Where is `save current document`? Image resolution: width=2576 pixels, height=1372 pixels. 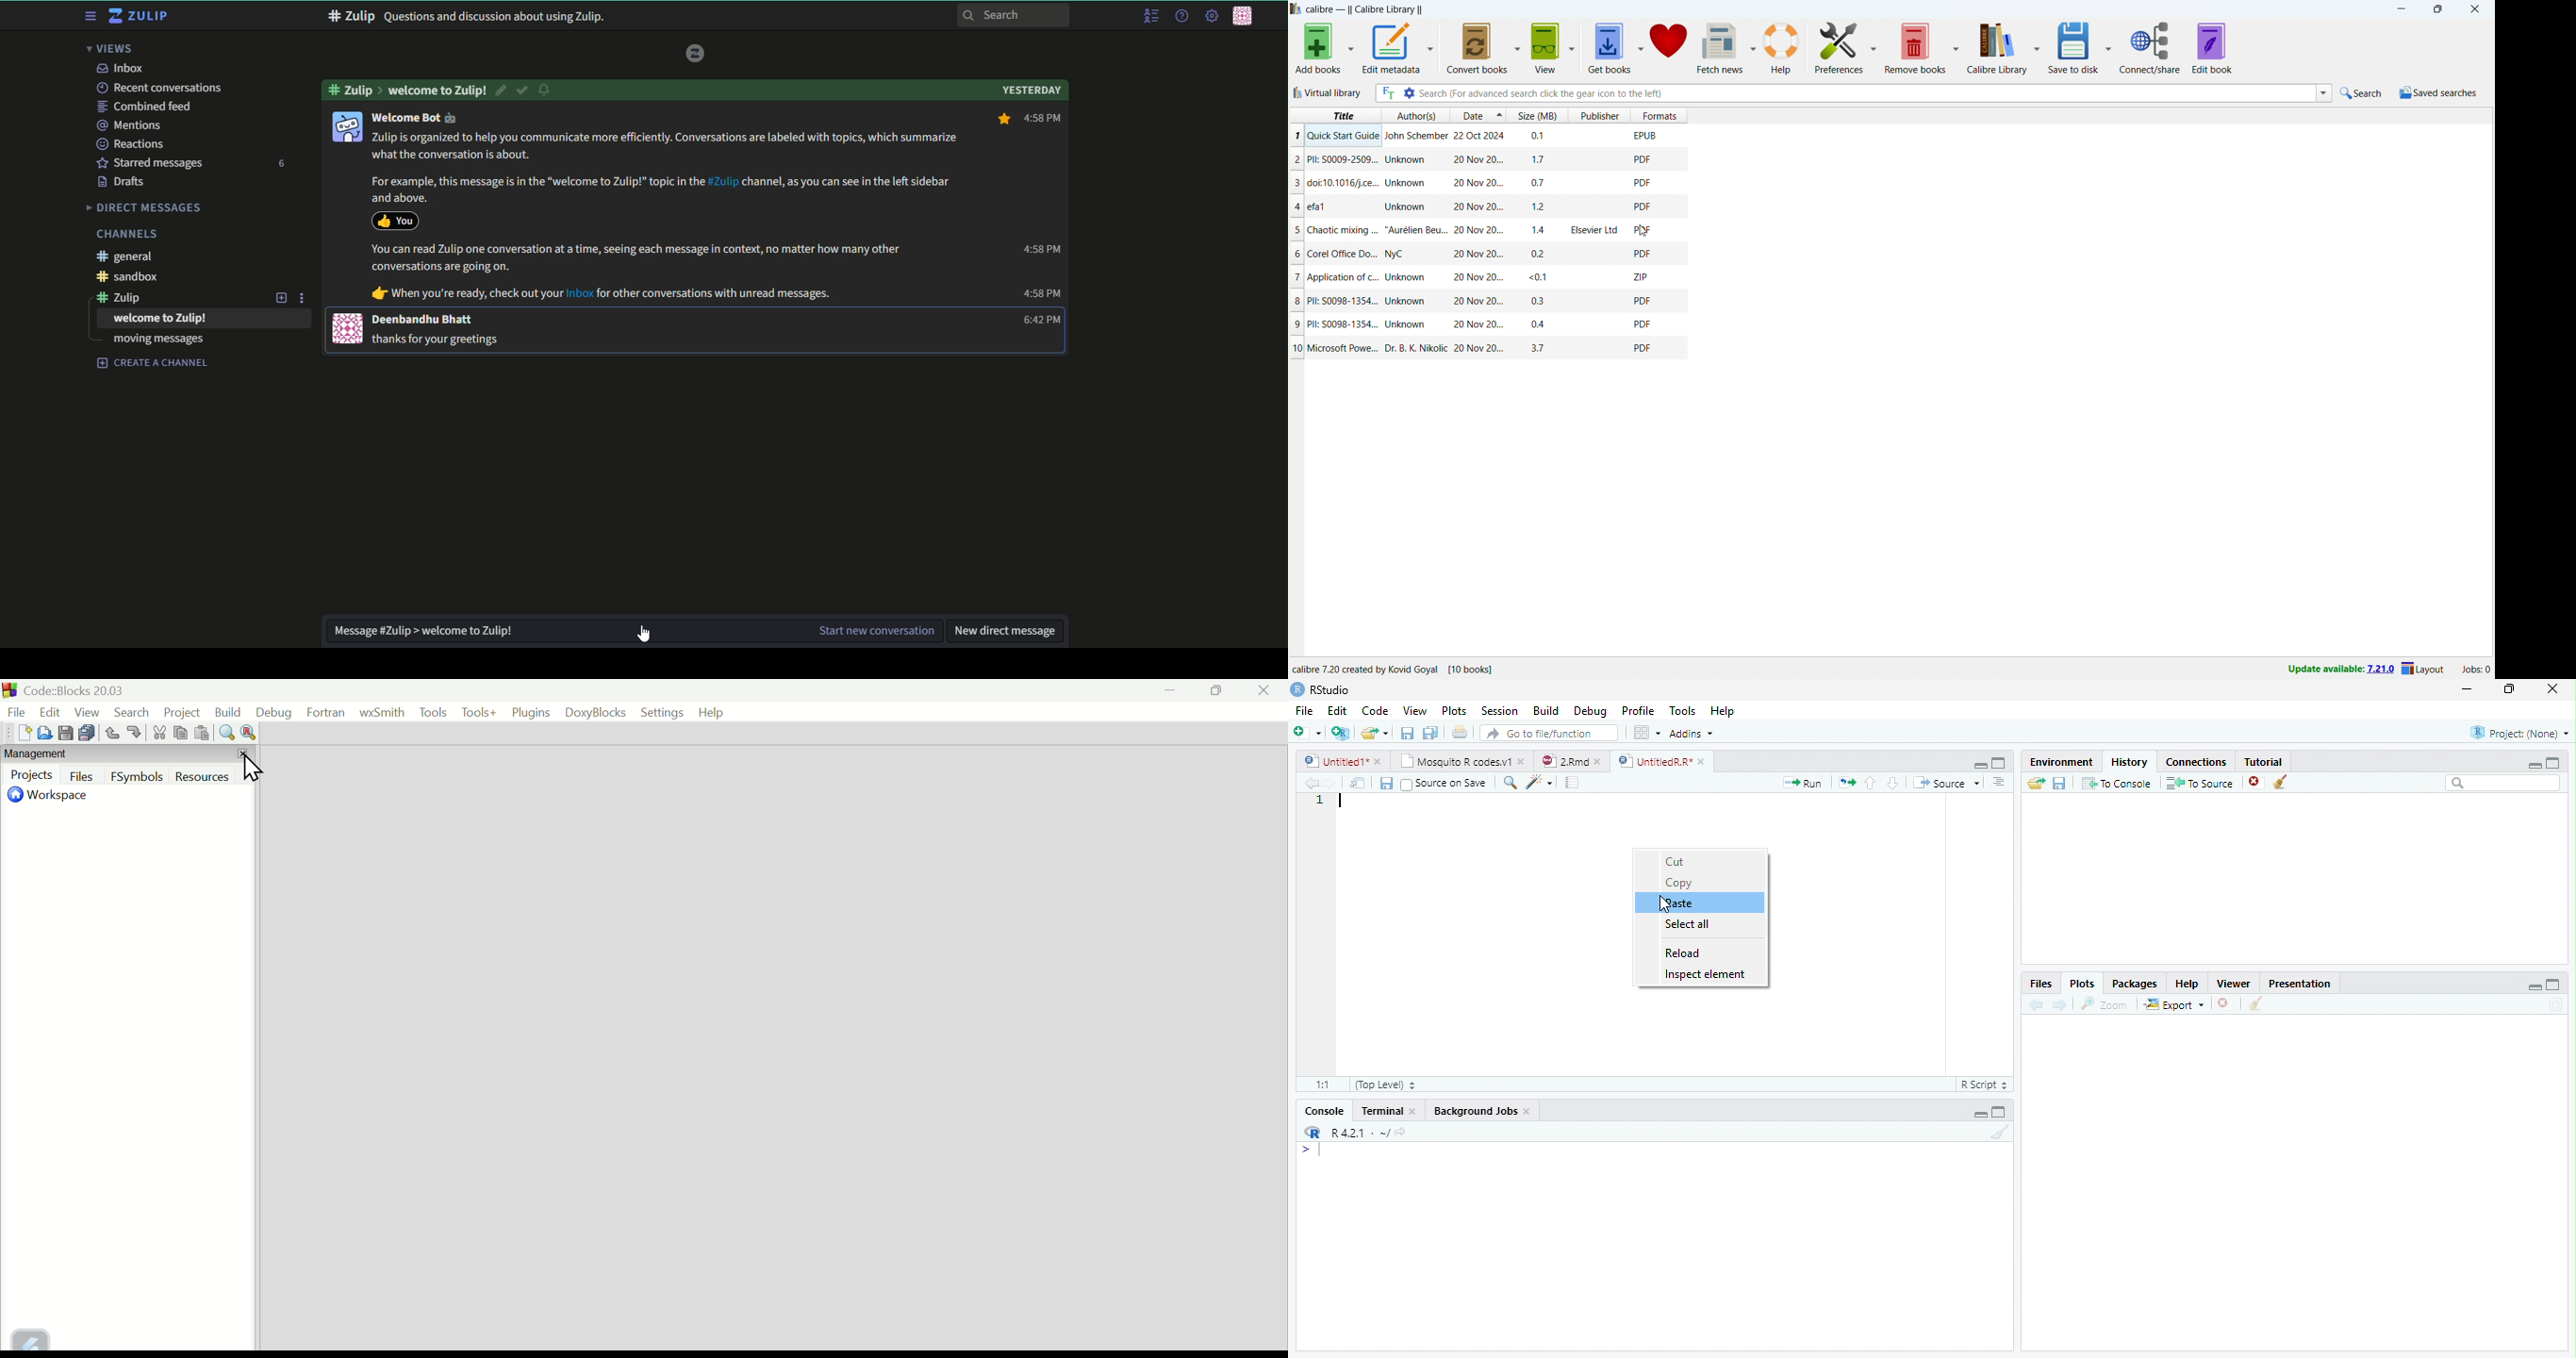
save current document is located at coordinates (1406, 733).